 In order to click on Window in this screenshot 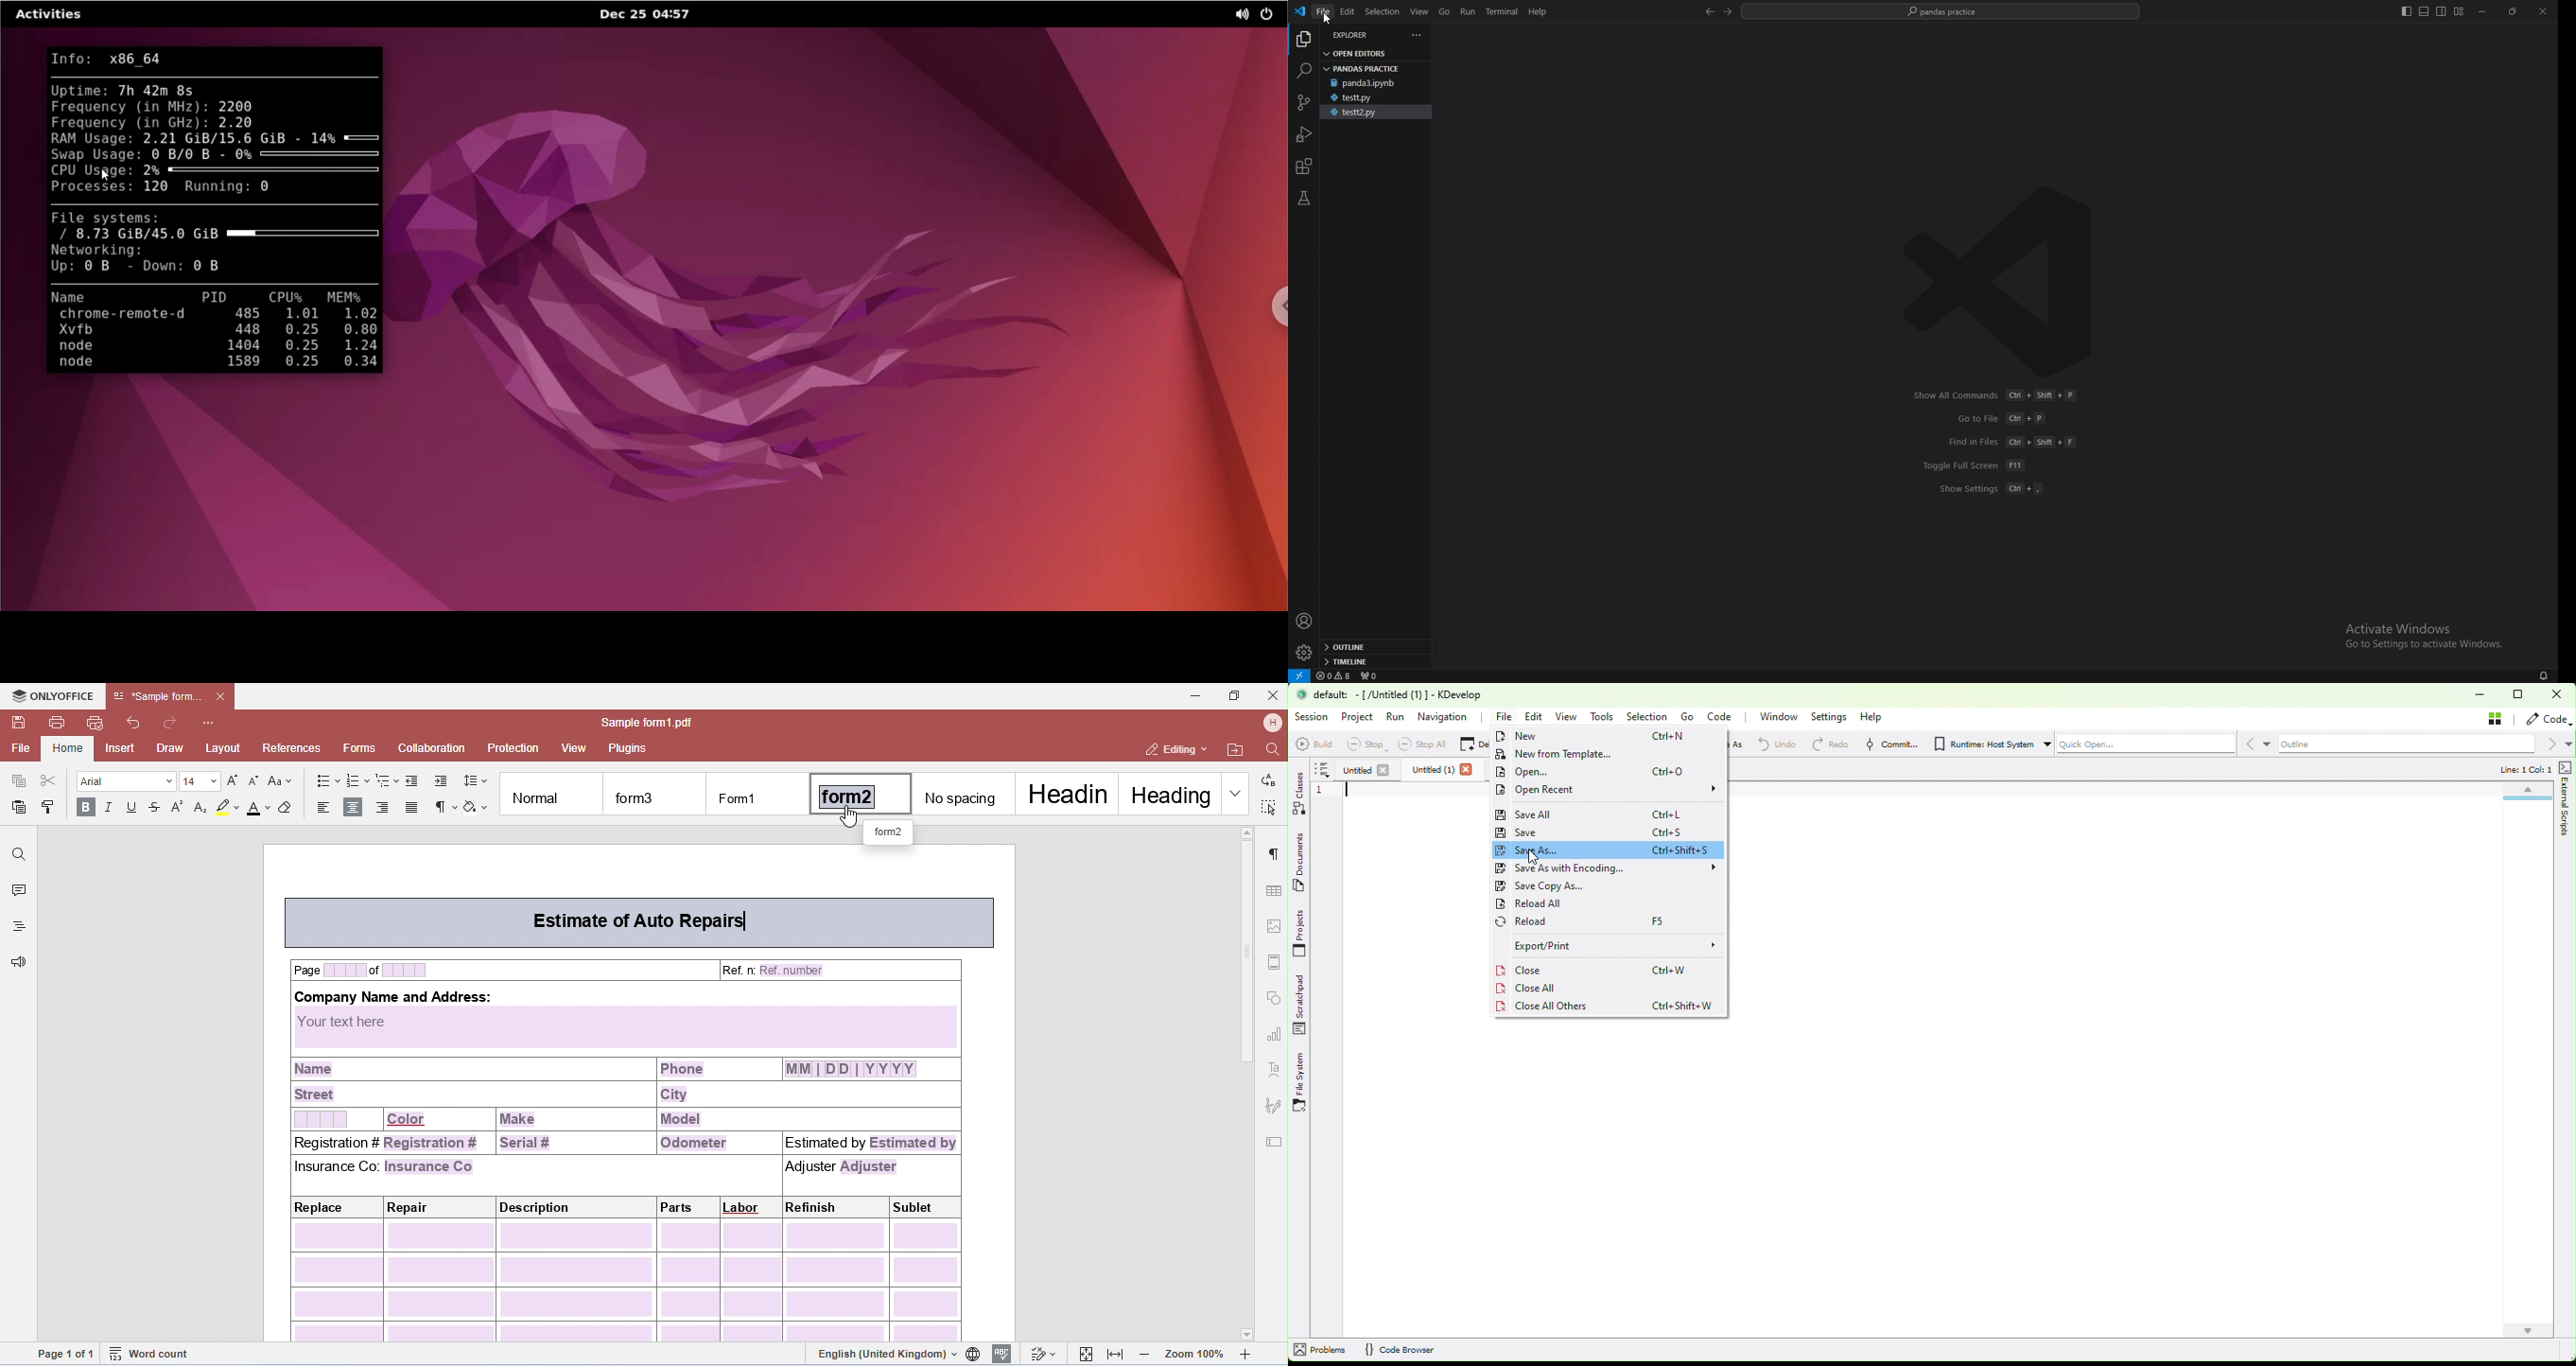, I will do `click(1783, 717)`.